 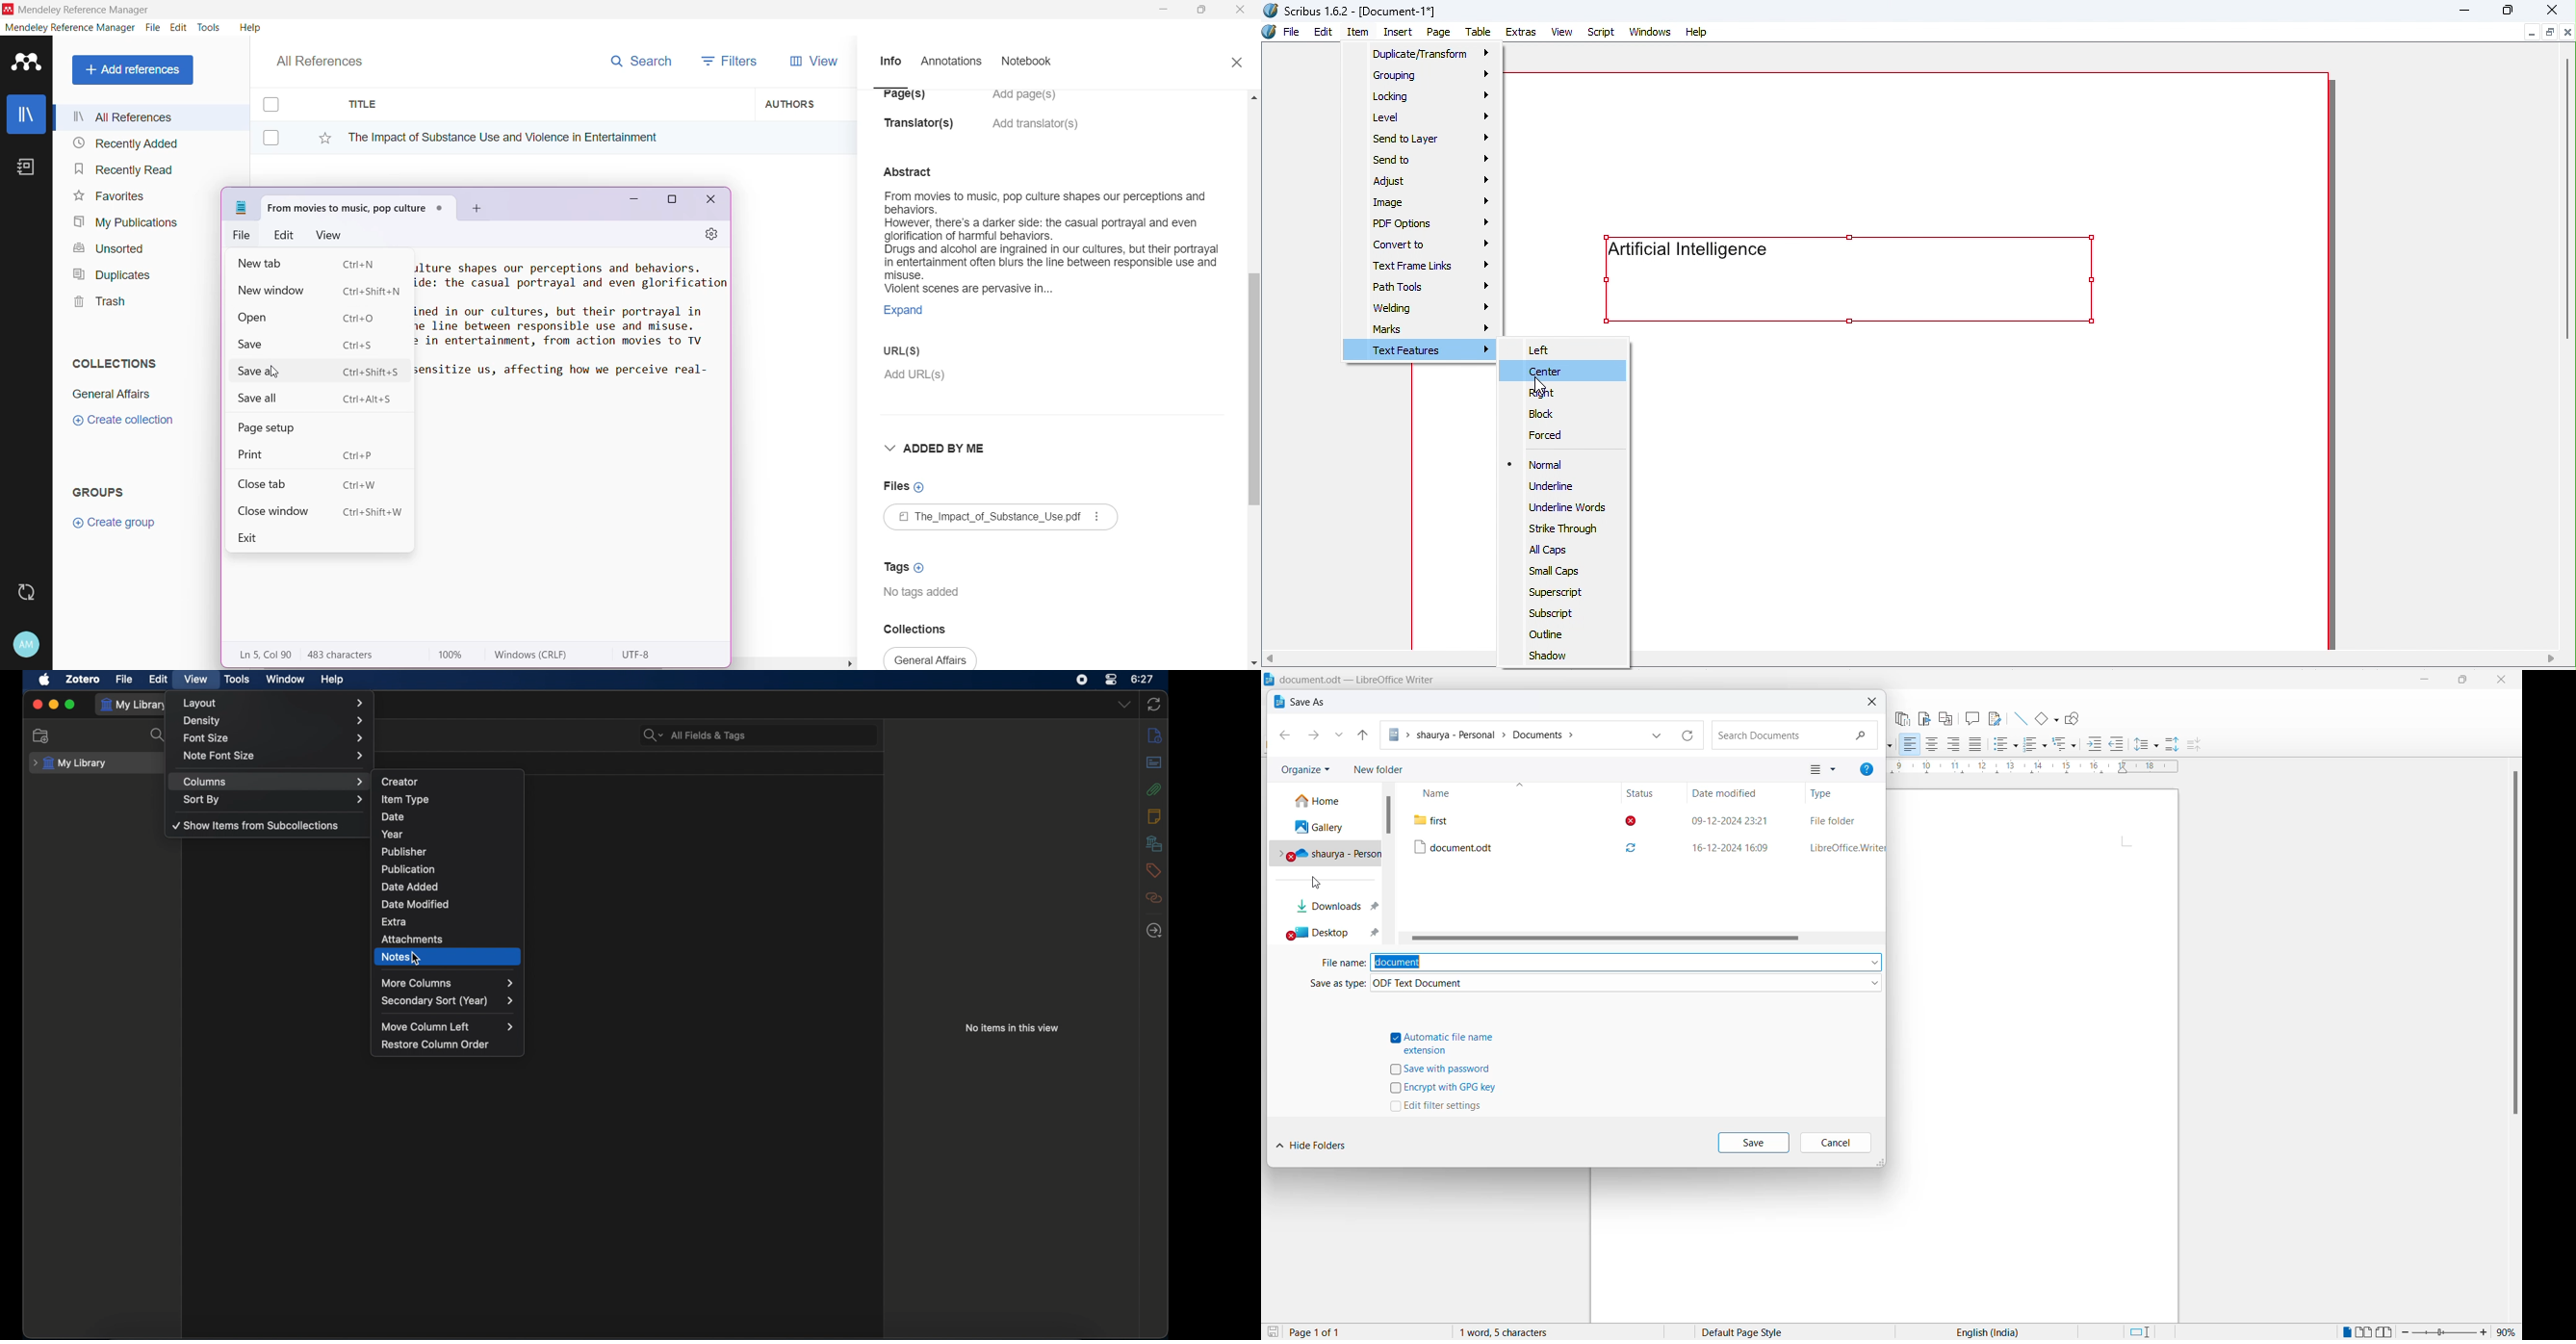 What do you see at coordinates (2550, 657) in the screenshot?
I see `move right` at bounding box center [2550, 657].